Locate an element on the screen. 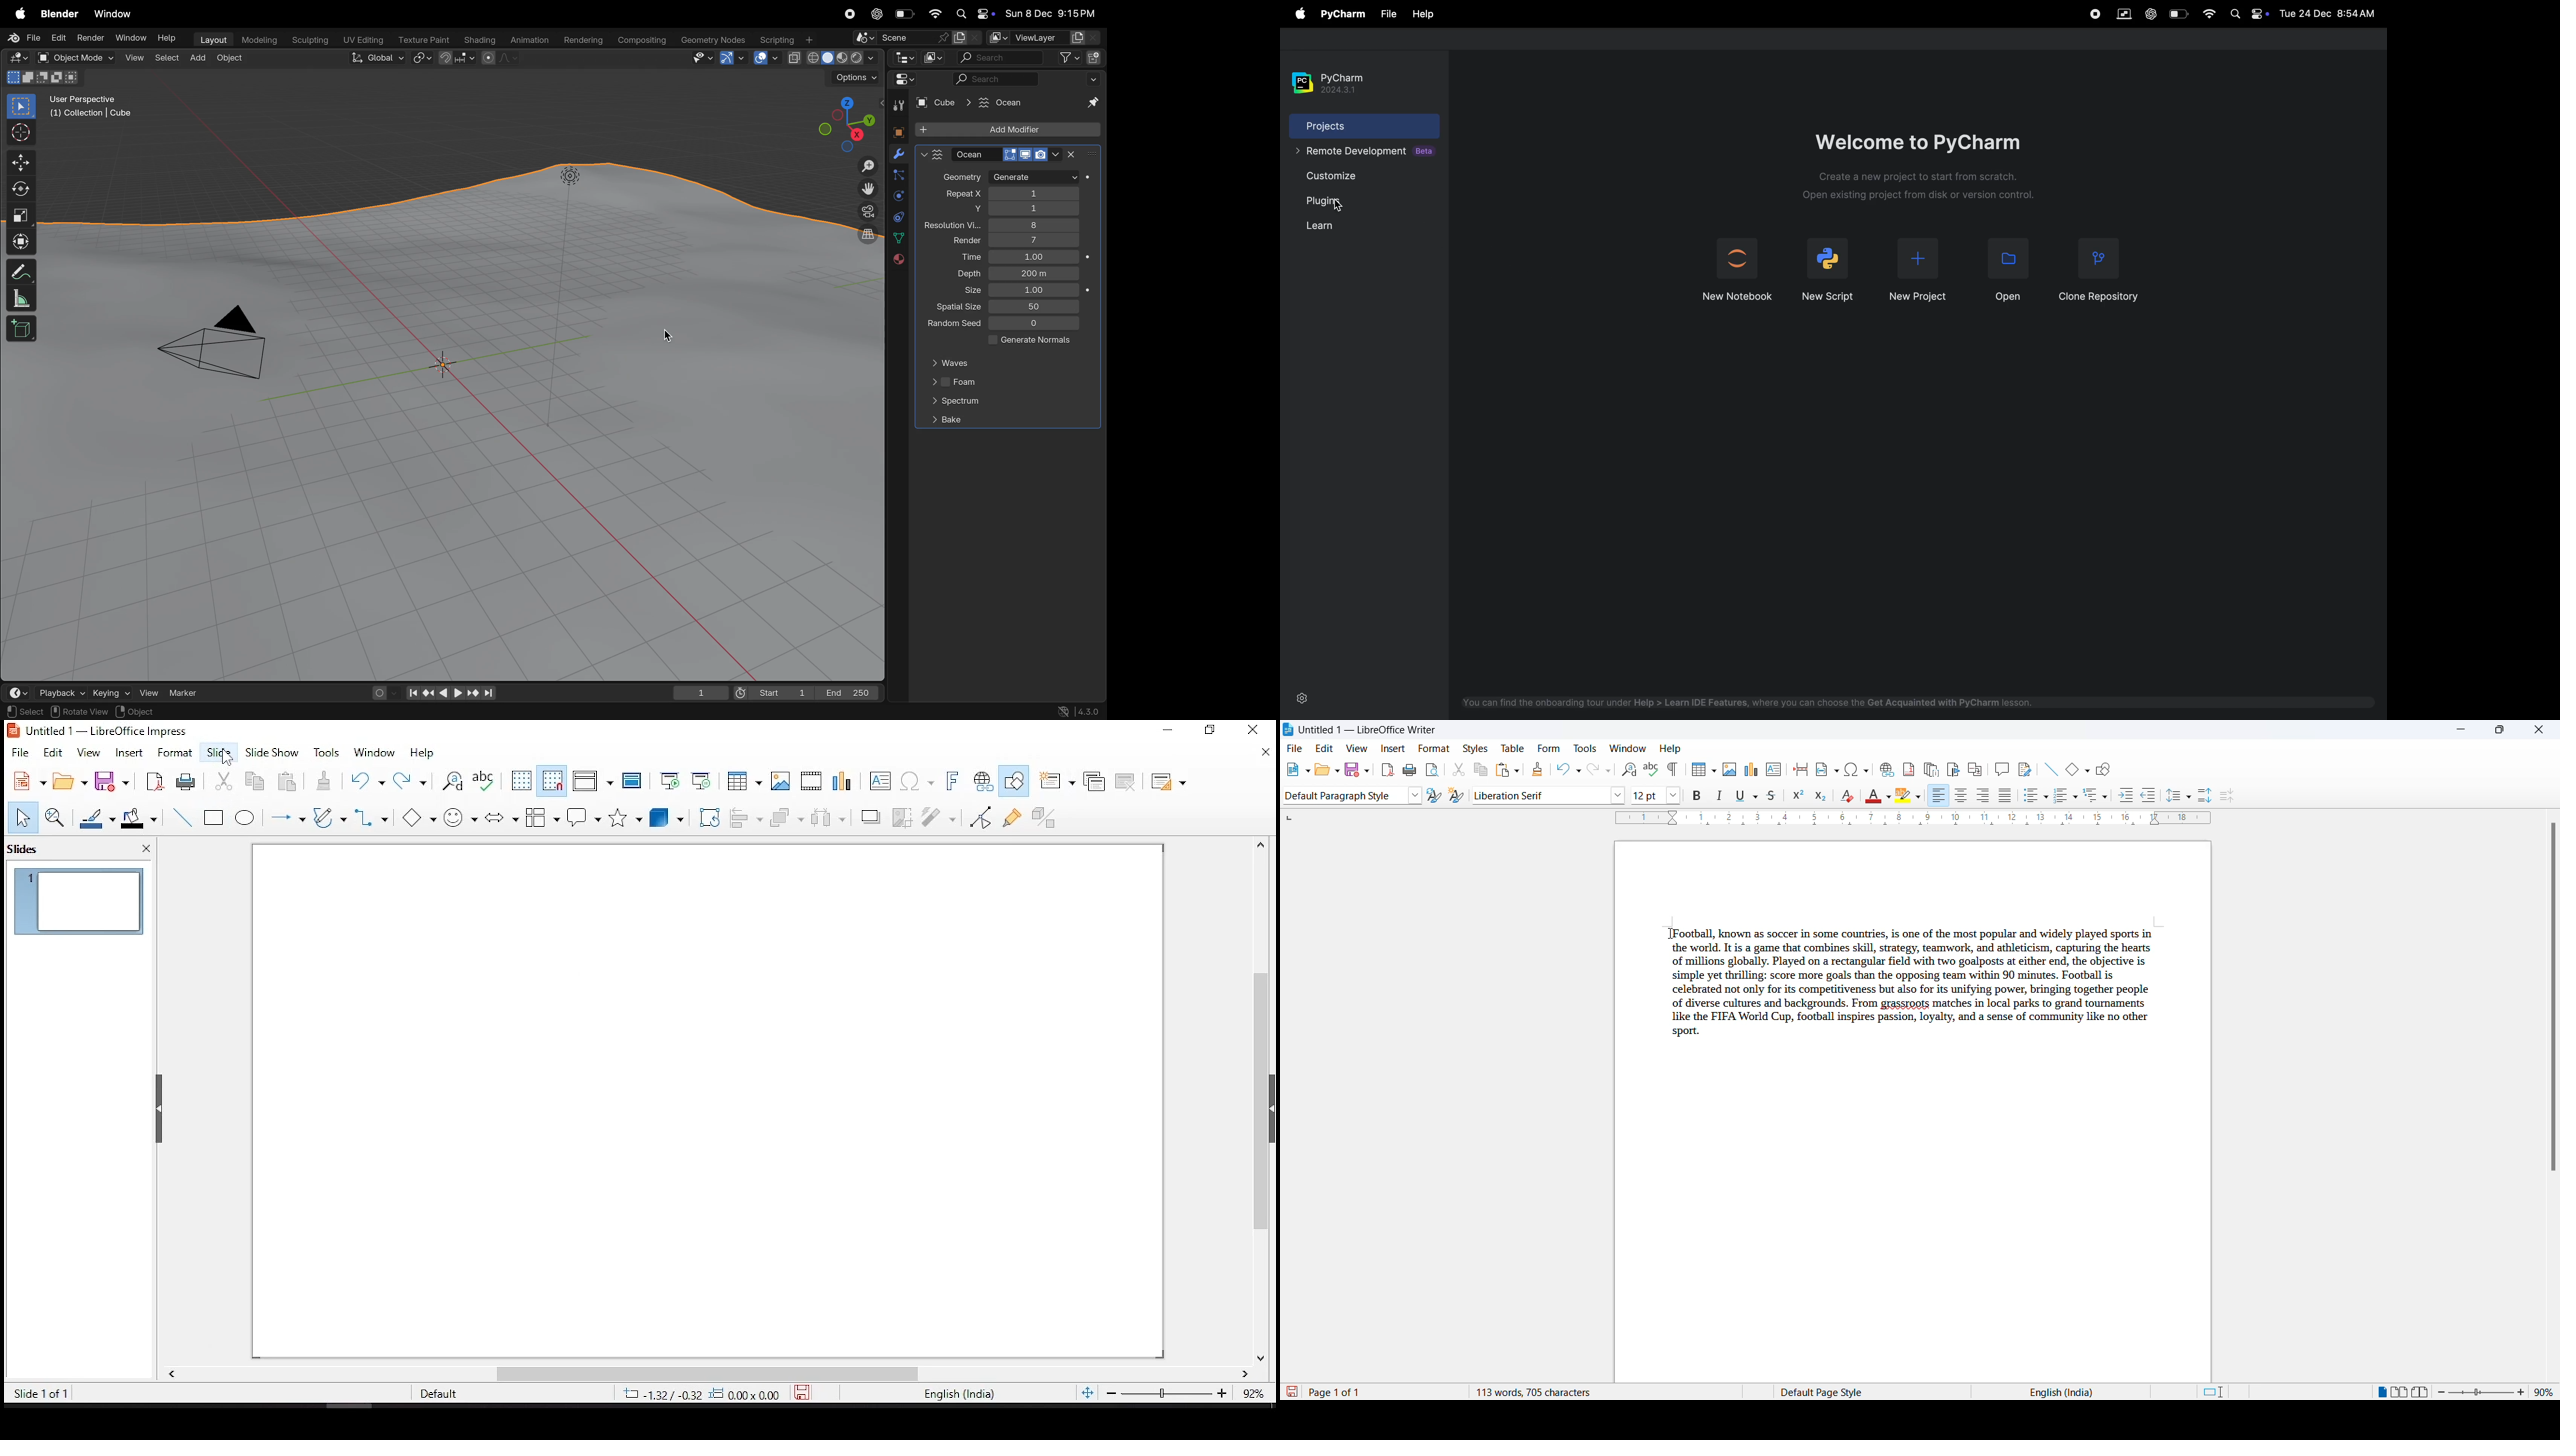 The width and height of the screenshot is (2576, 1456). single page view is located at coordinates (2378, 1392).